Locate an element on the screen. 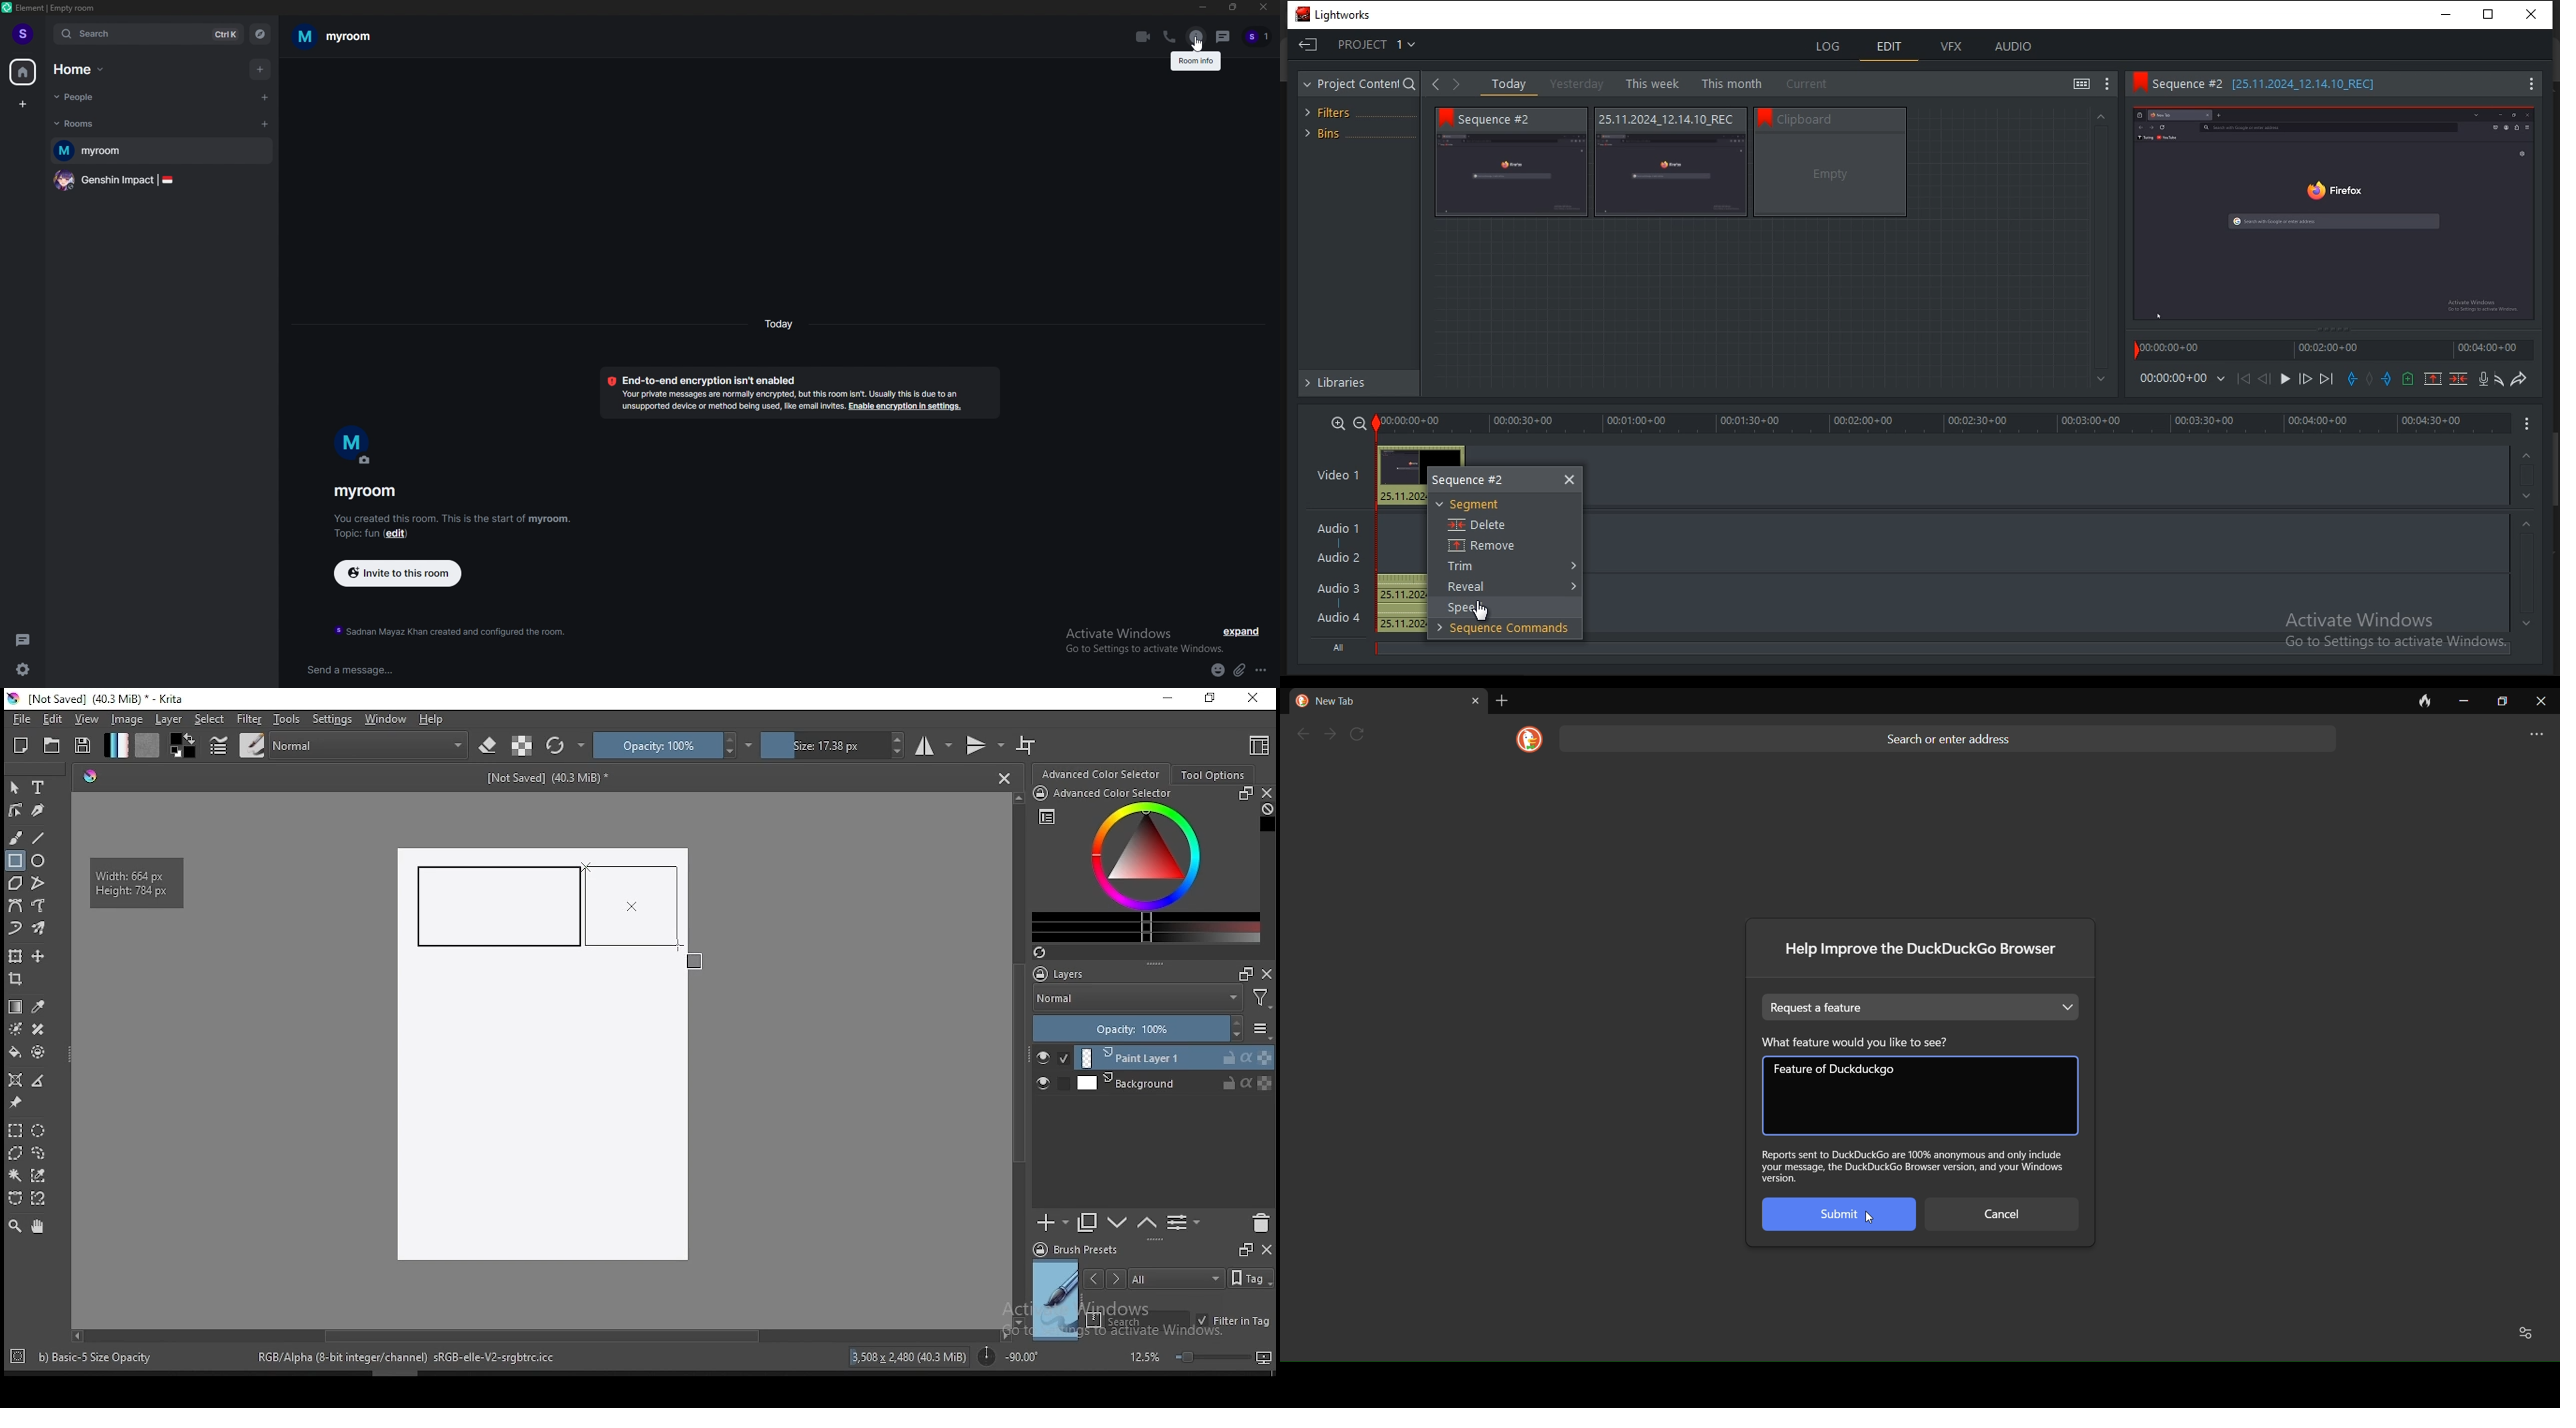 This screenshot has height=1428, width=2576. more options is located at coordinates (1262, 669).